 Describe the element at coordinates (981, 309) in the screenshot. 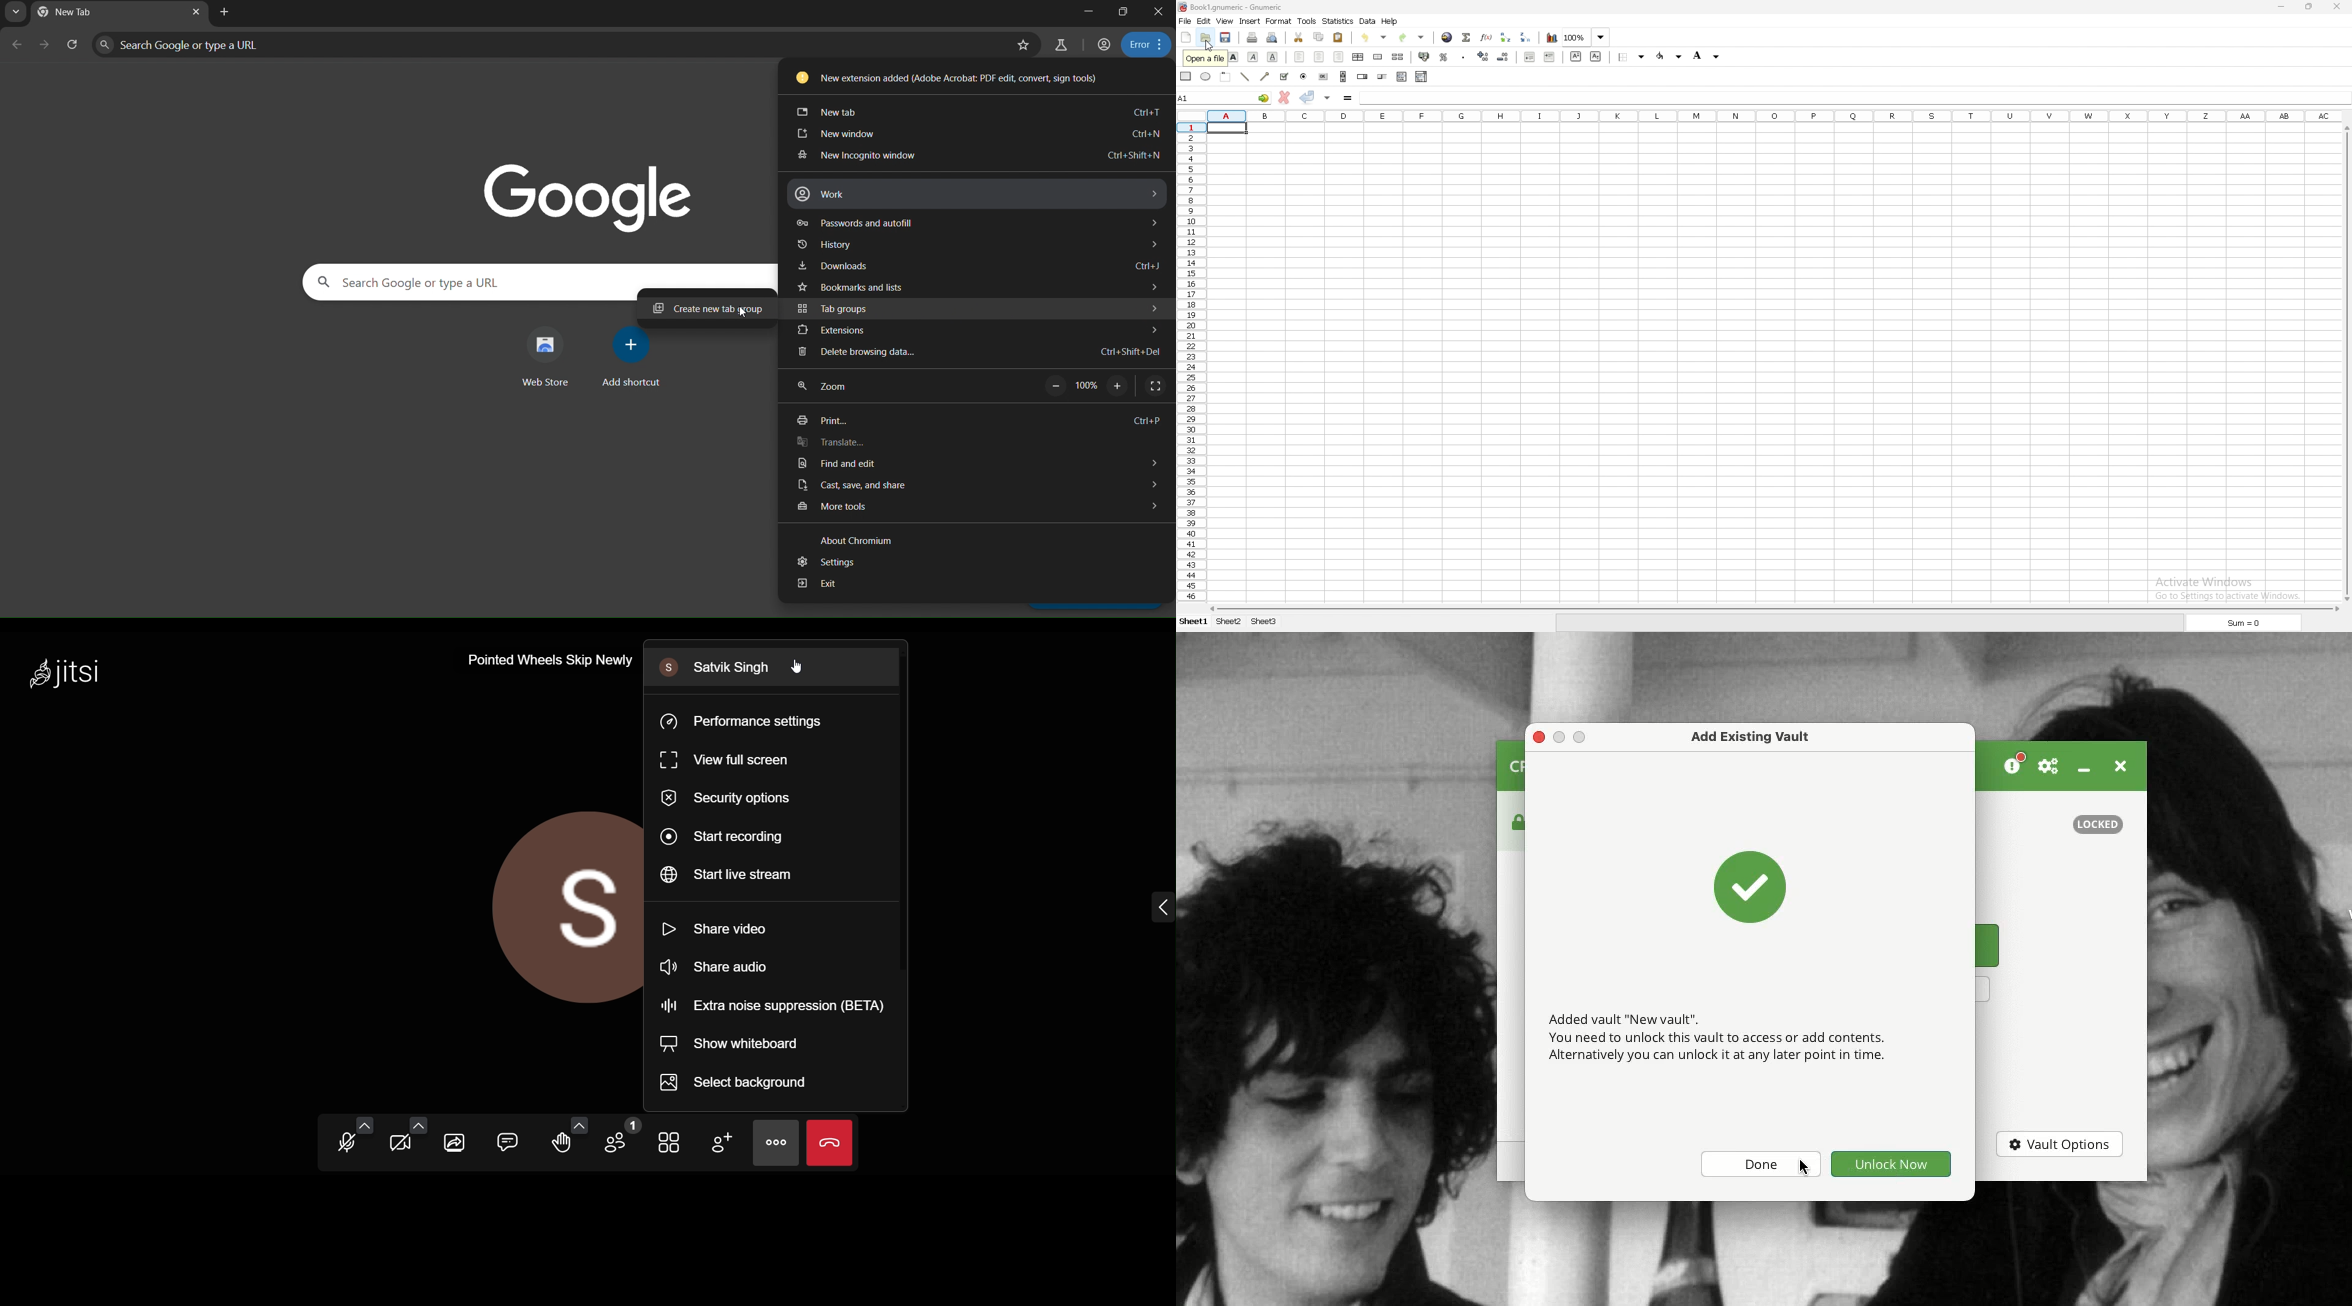

I see `tab groups` at that location.